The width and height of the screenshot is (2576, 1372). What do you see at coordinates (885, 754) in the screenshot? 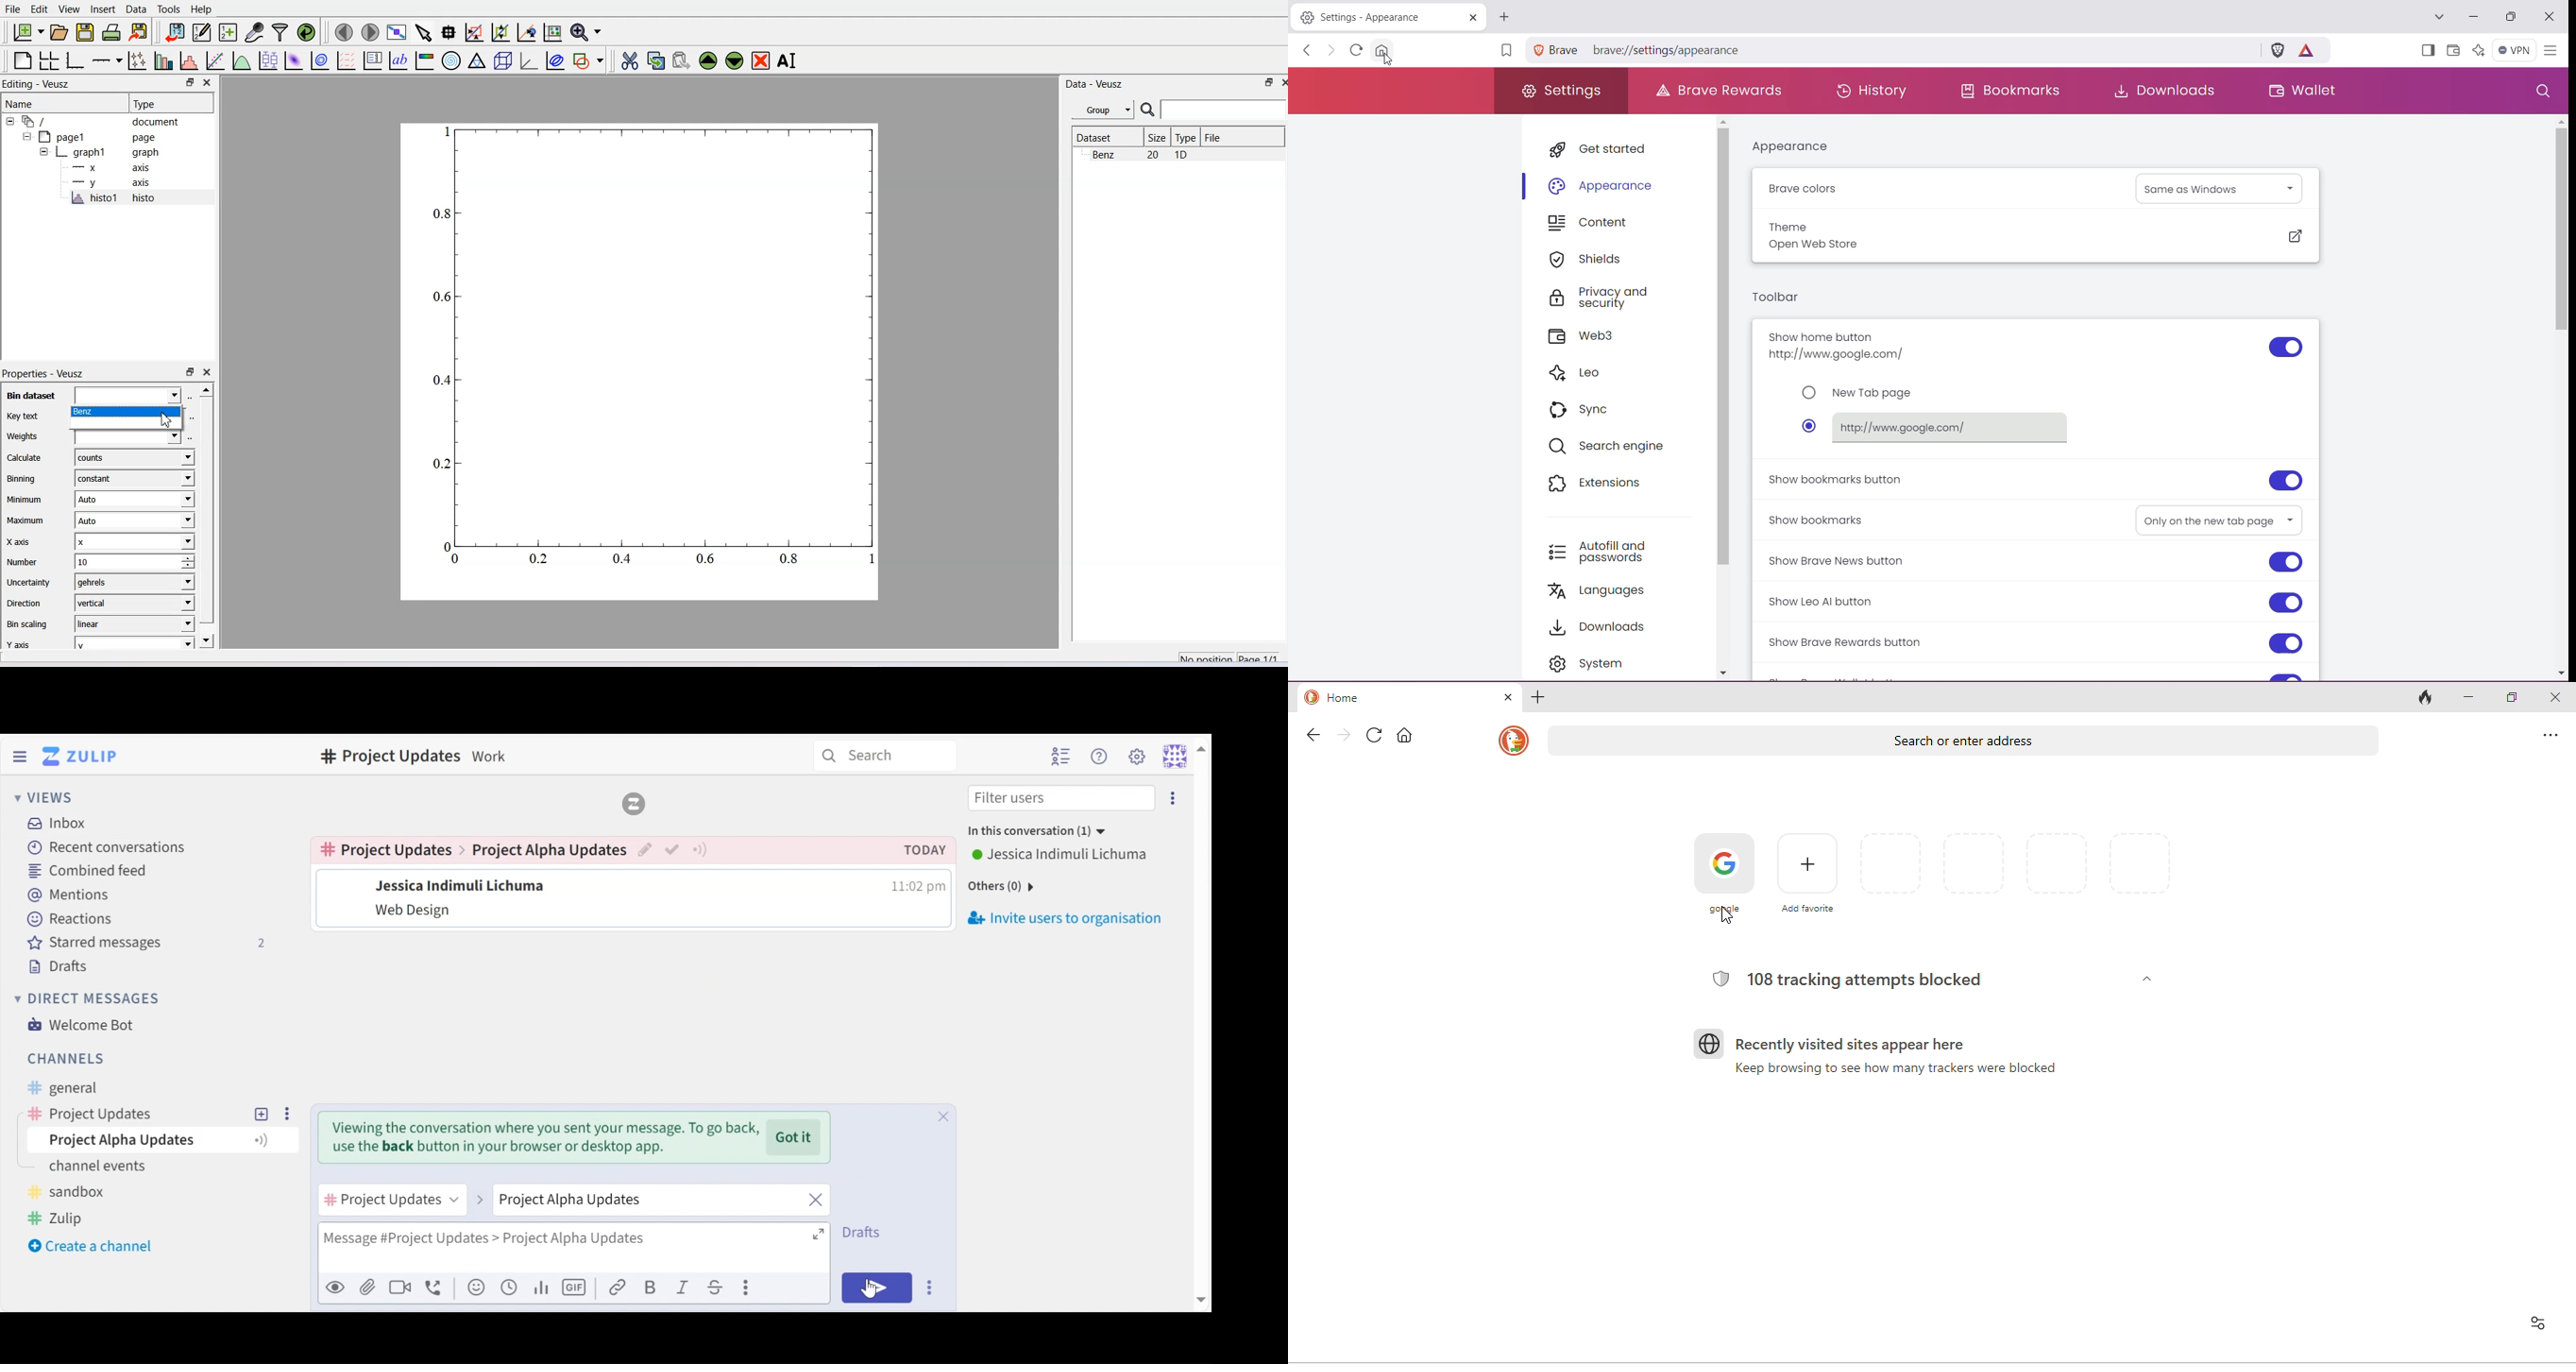
I see `Search` at bounding box center [885, 754].